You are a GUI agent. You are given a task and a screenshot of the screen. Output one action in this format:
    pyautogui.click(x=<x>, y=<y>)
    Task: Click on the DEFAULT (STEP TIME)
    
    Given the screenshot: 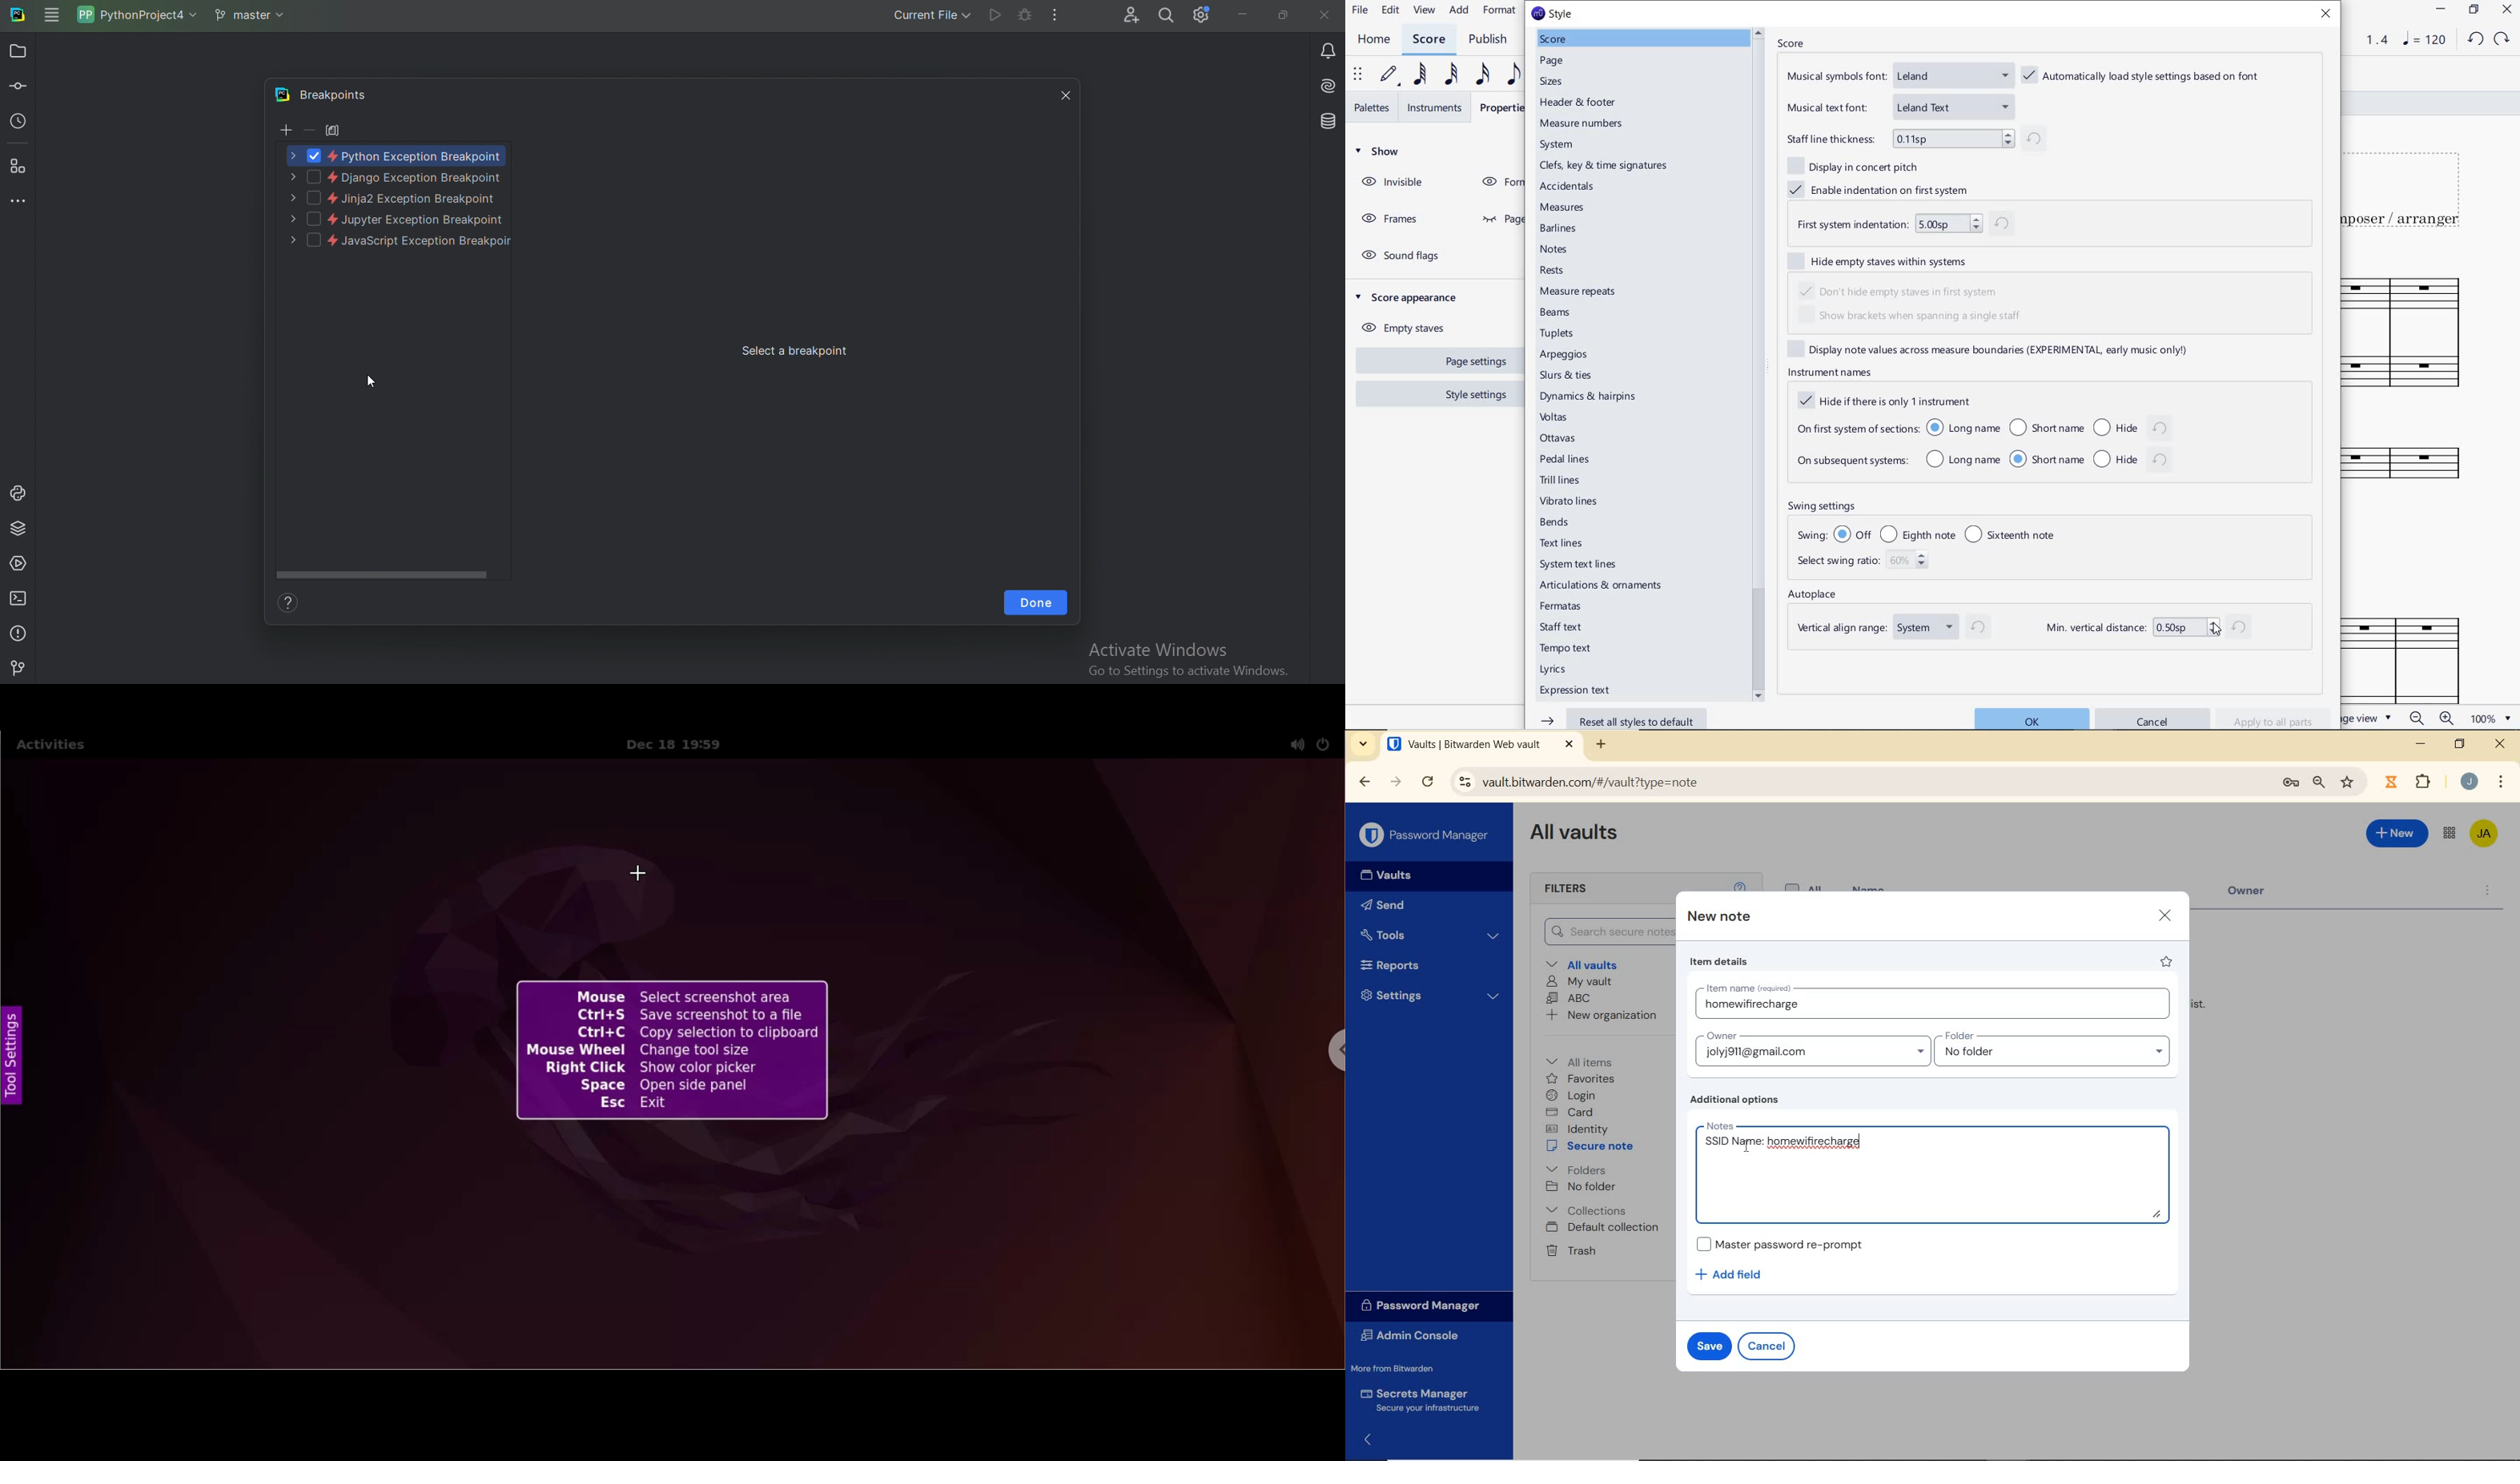 What is the action you would take?
    pyautogui.click(x=1391, y=74)
    